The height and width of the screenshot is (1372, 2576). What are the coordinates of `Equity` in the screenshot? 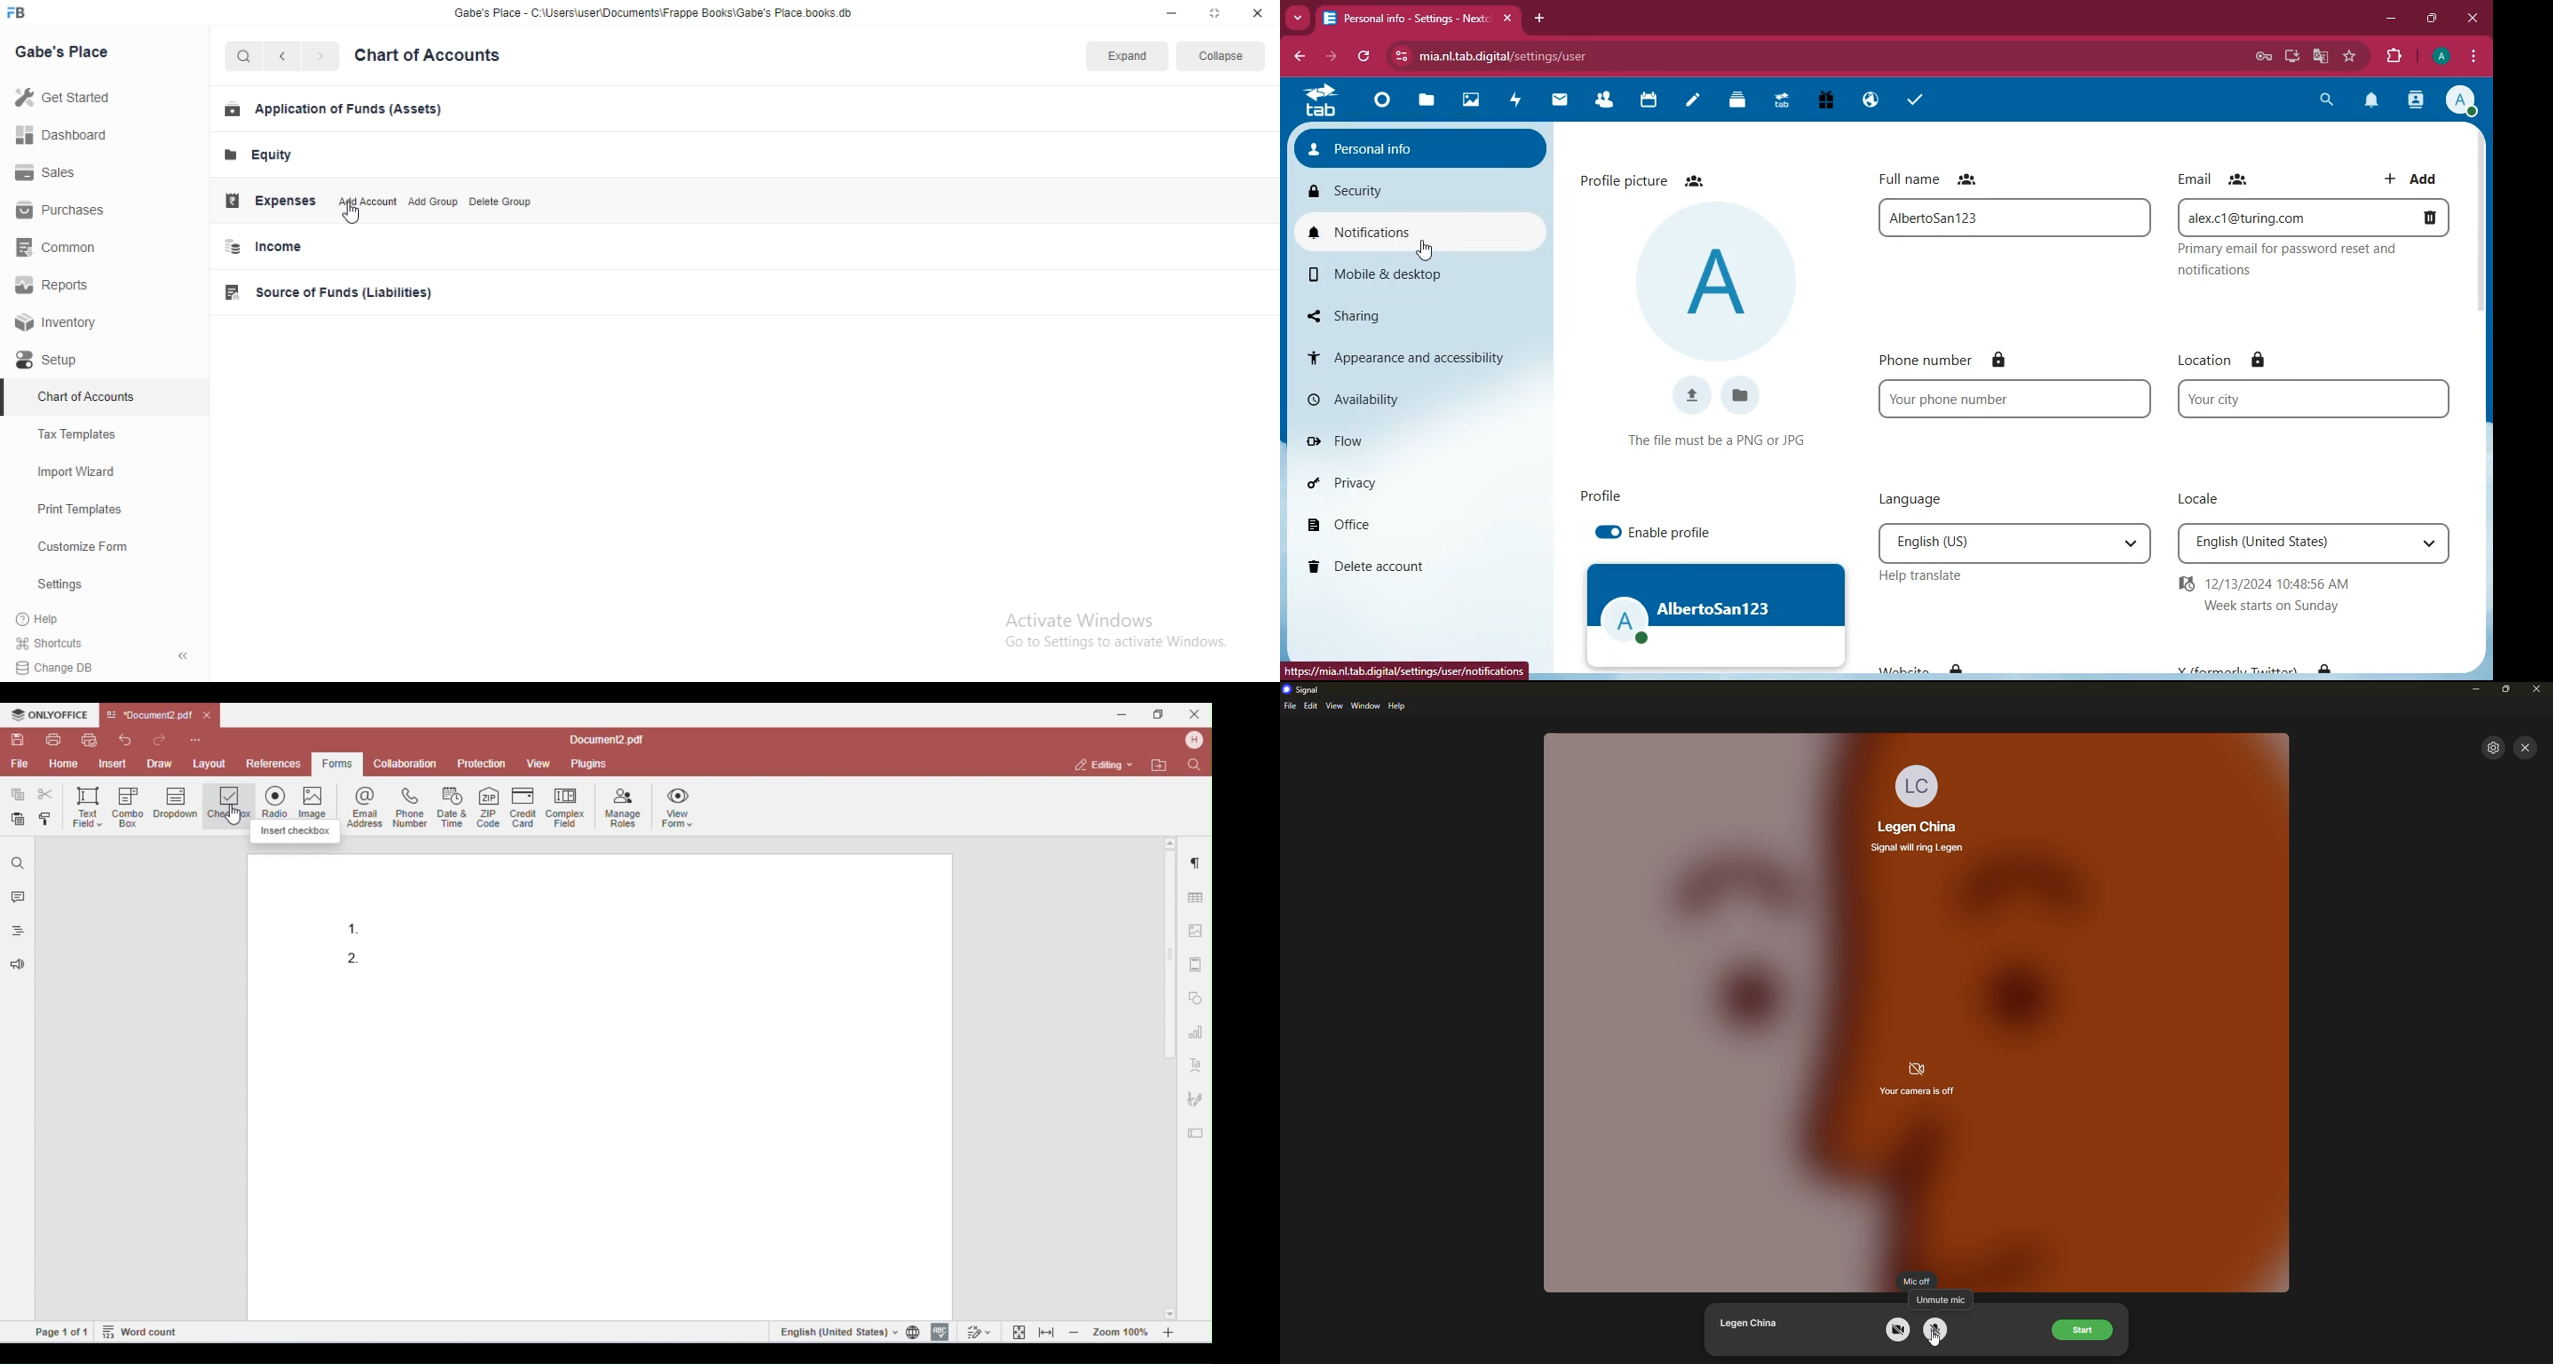 It's located at (269, 157).